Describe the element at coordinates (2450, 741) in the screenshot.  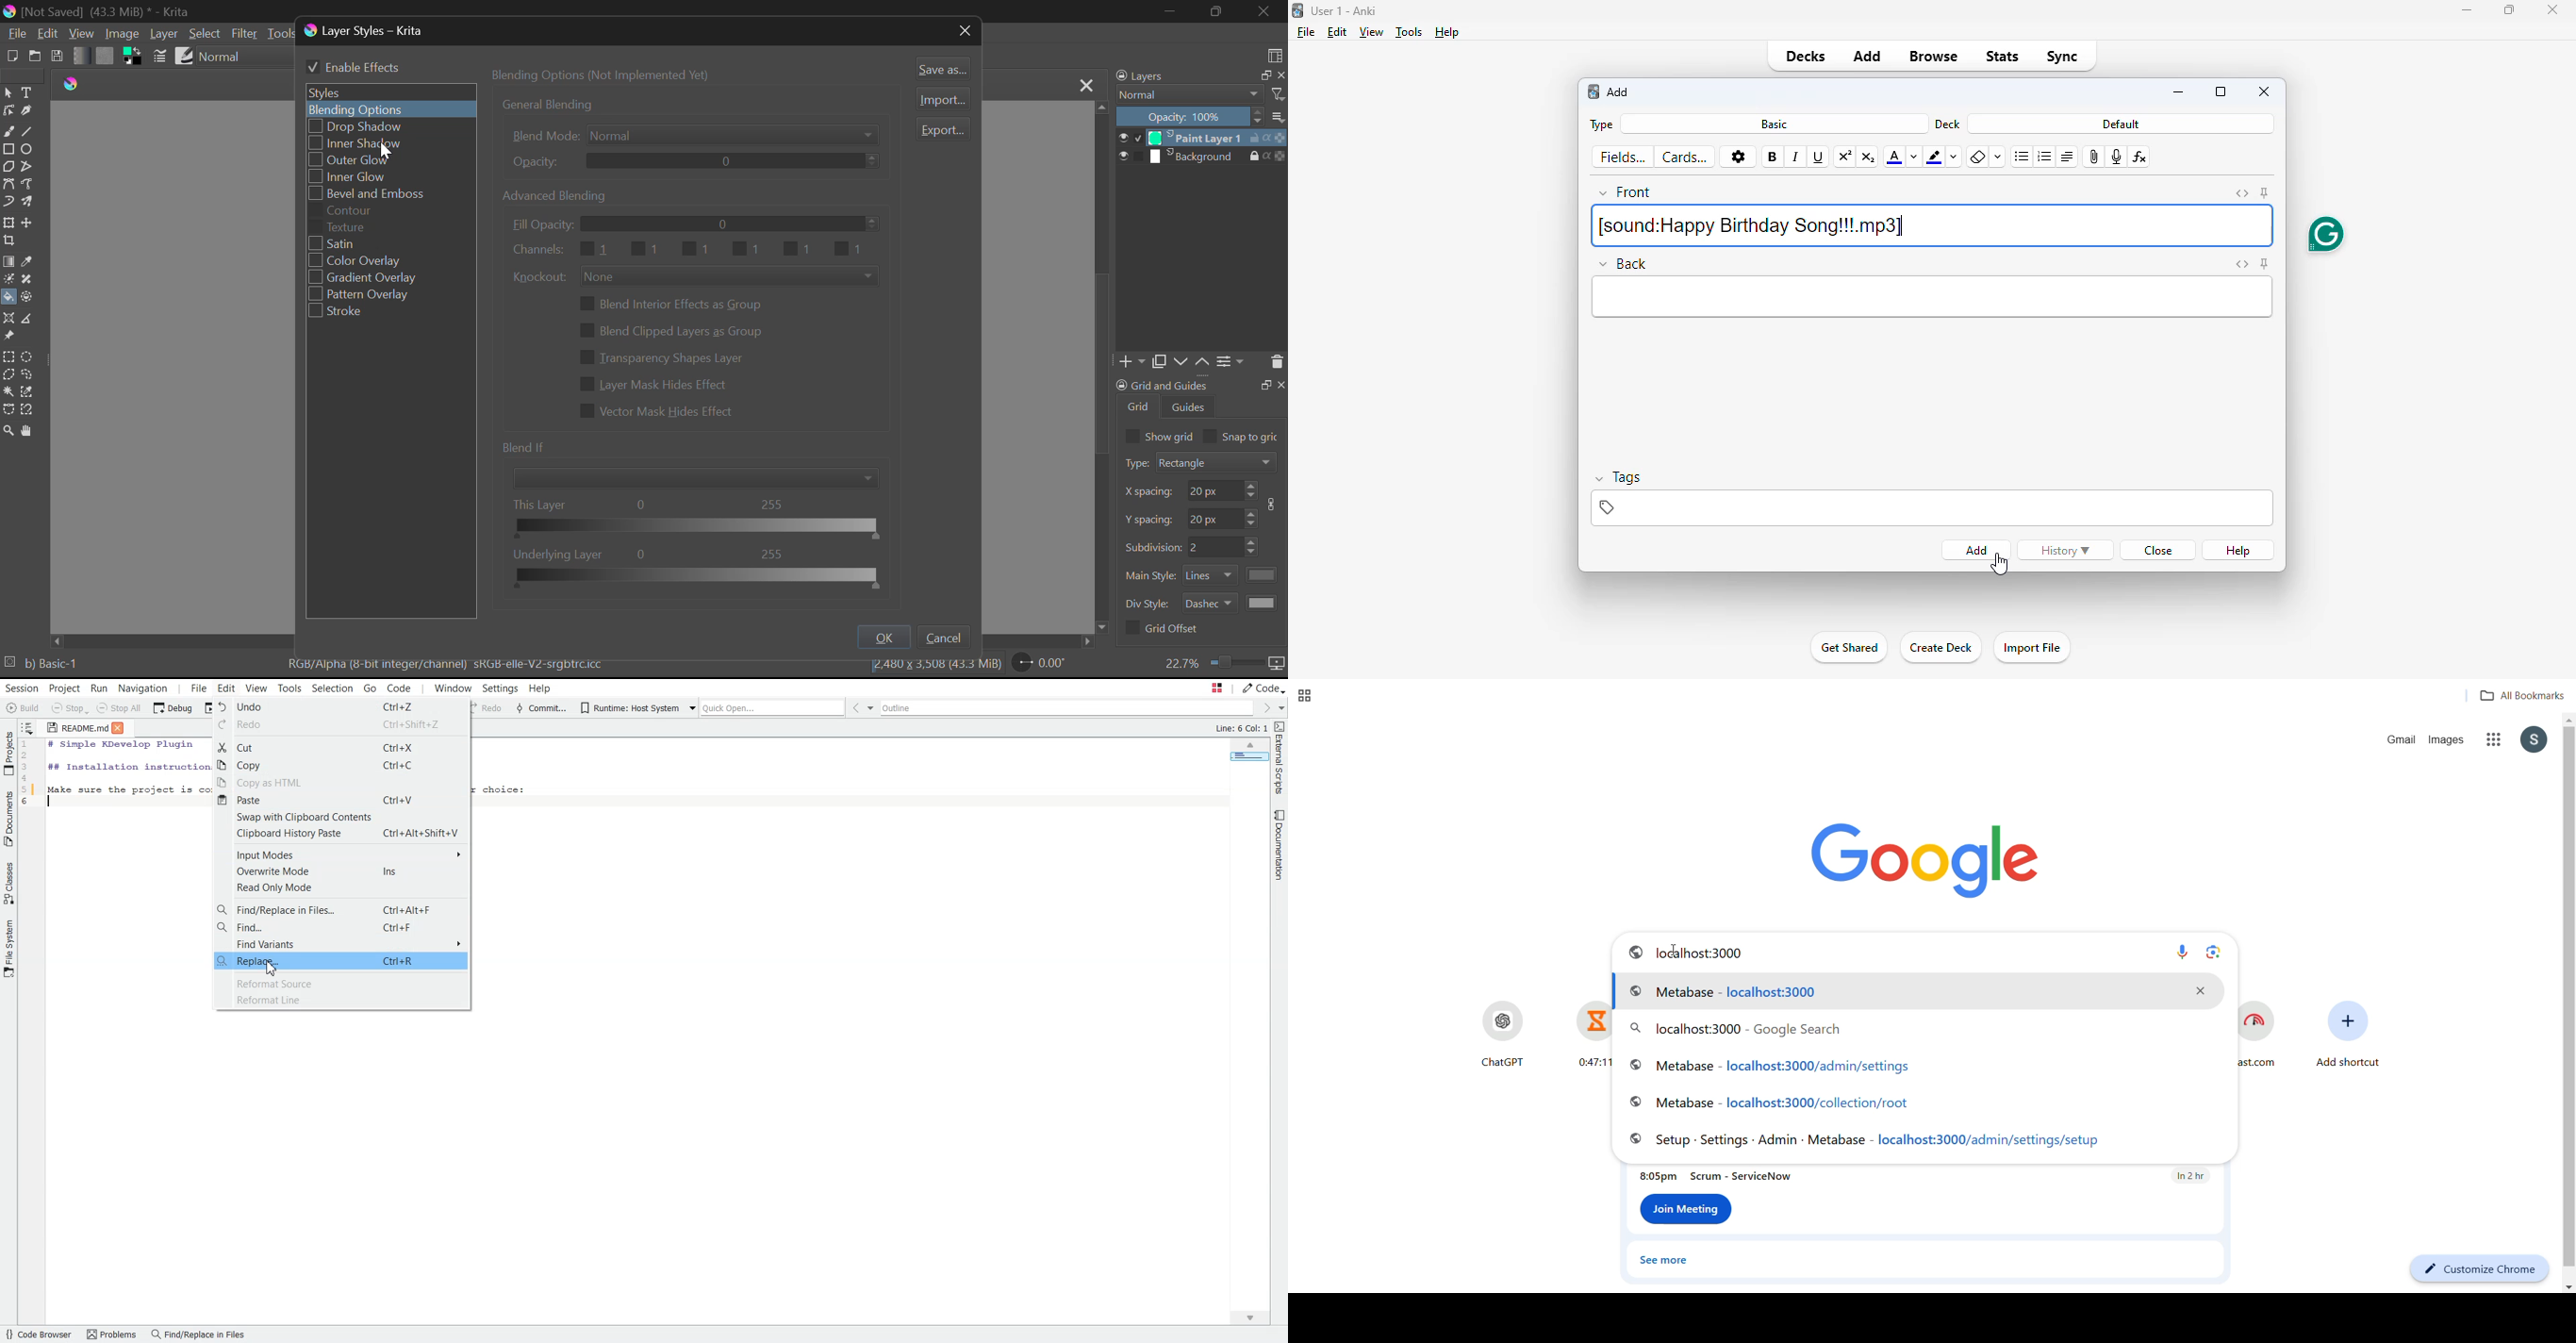
I see `images` at that location.